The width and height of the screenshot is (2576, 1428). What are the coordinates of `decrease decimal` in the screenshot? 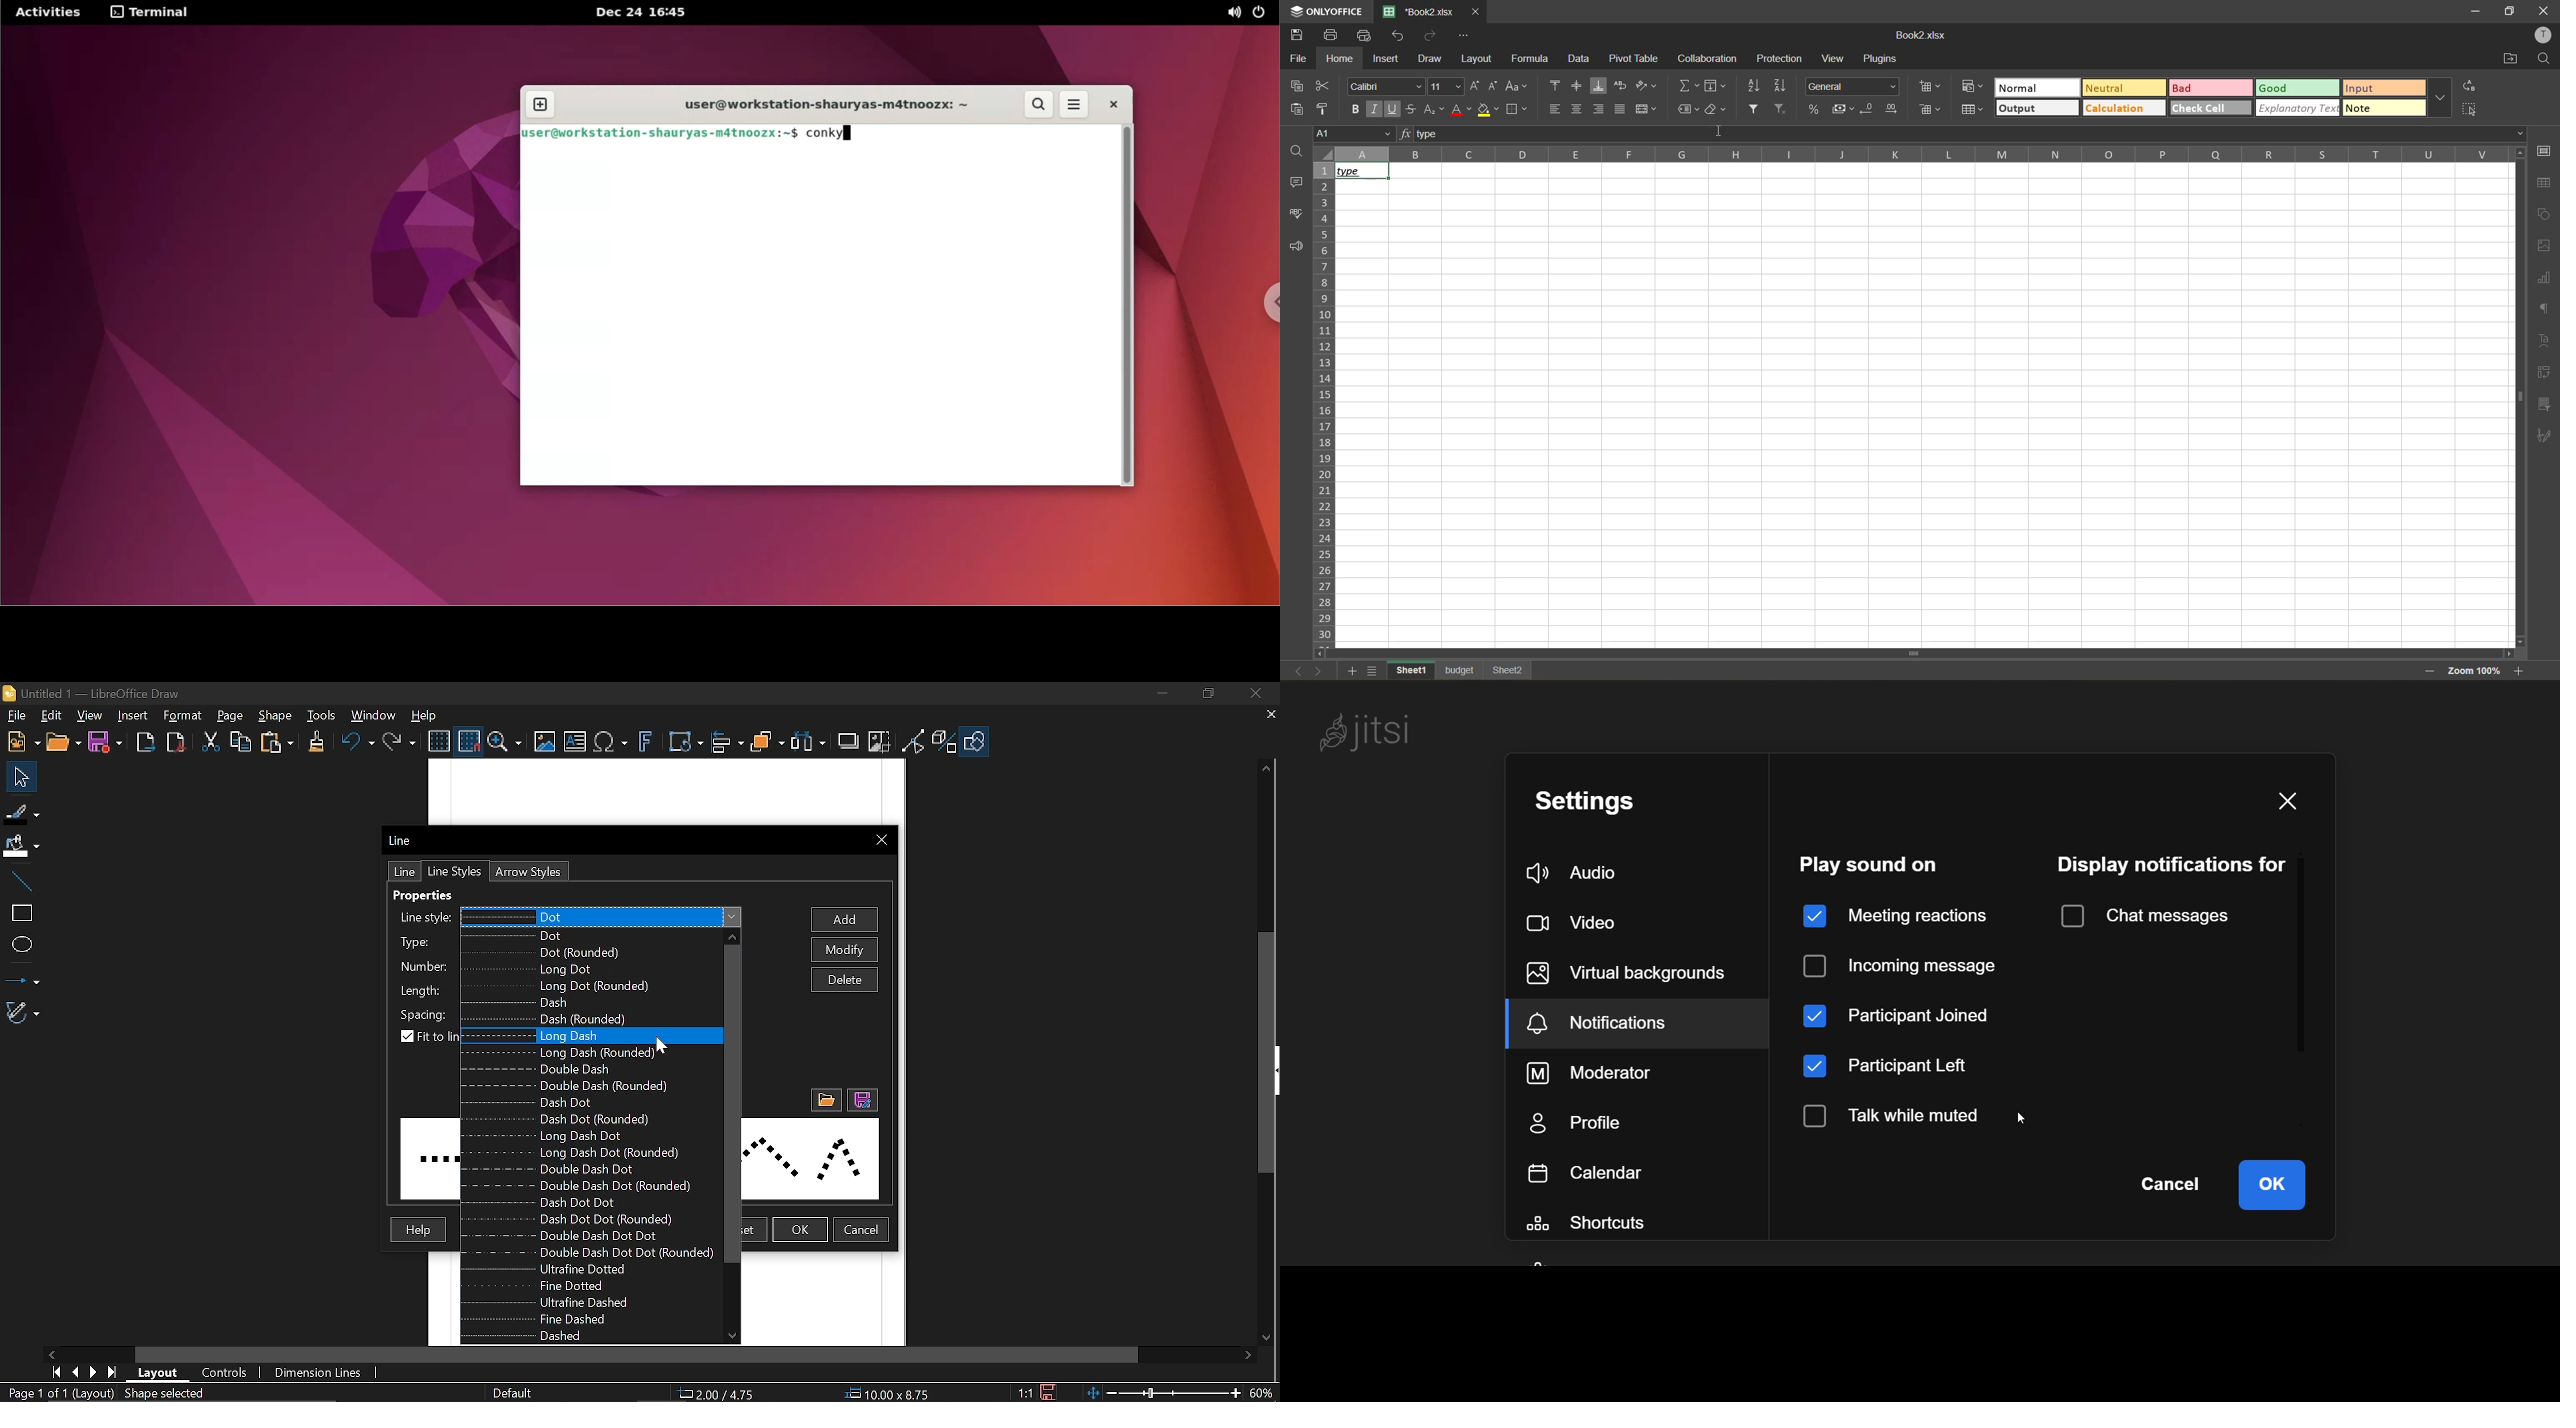 It's located at (1869, 109).